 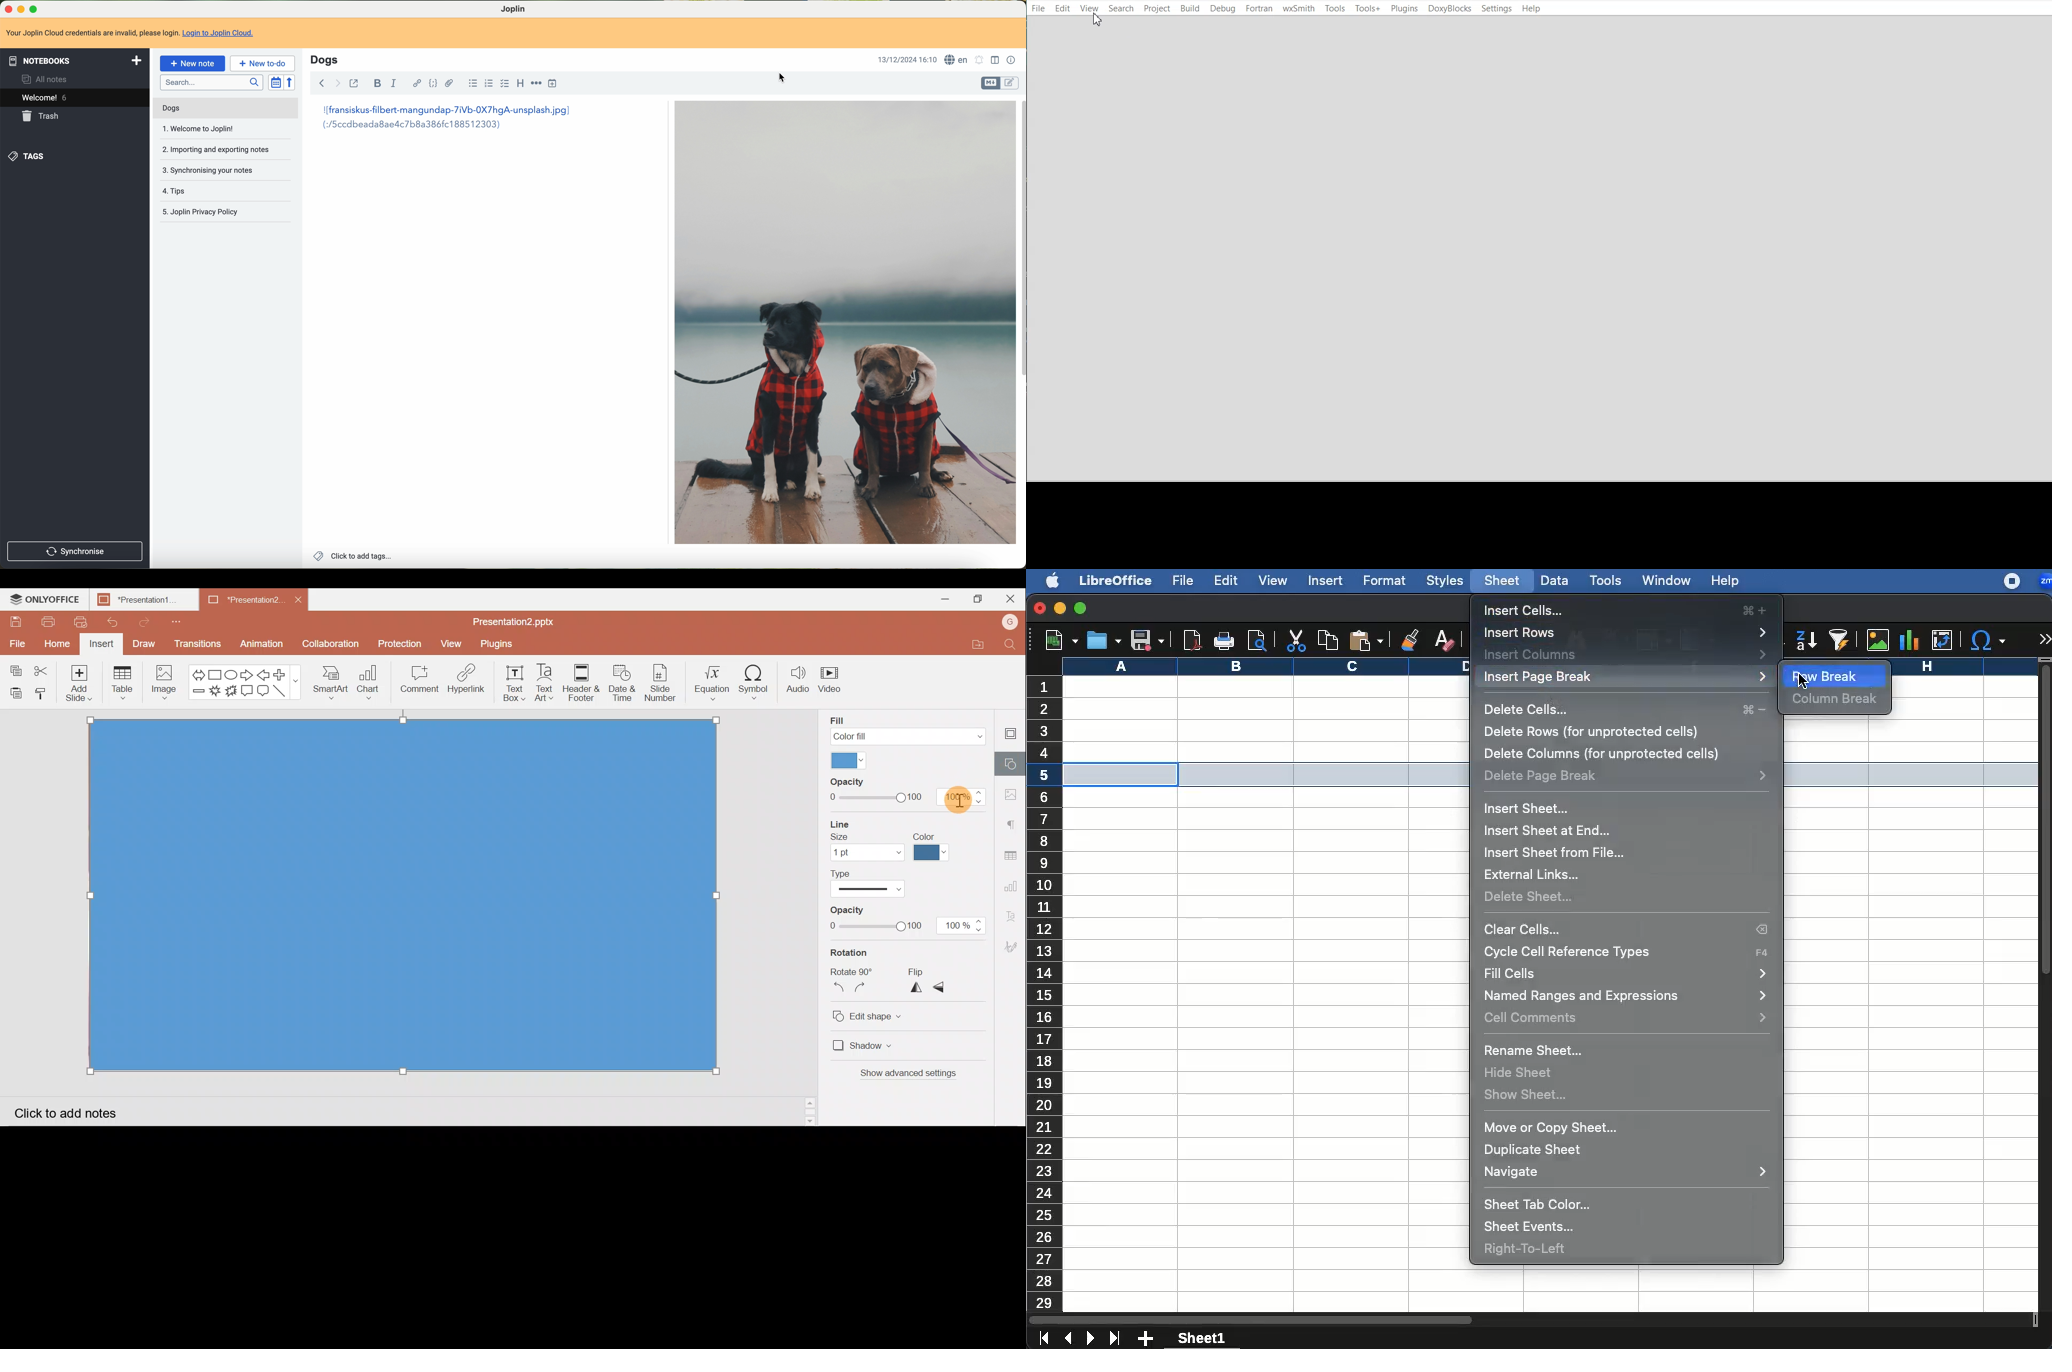 I want to click on bold, so click(x=377, y=84).